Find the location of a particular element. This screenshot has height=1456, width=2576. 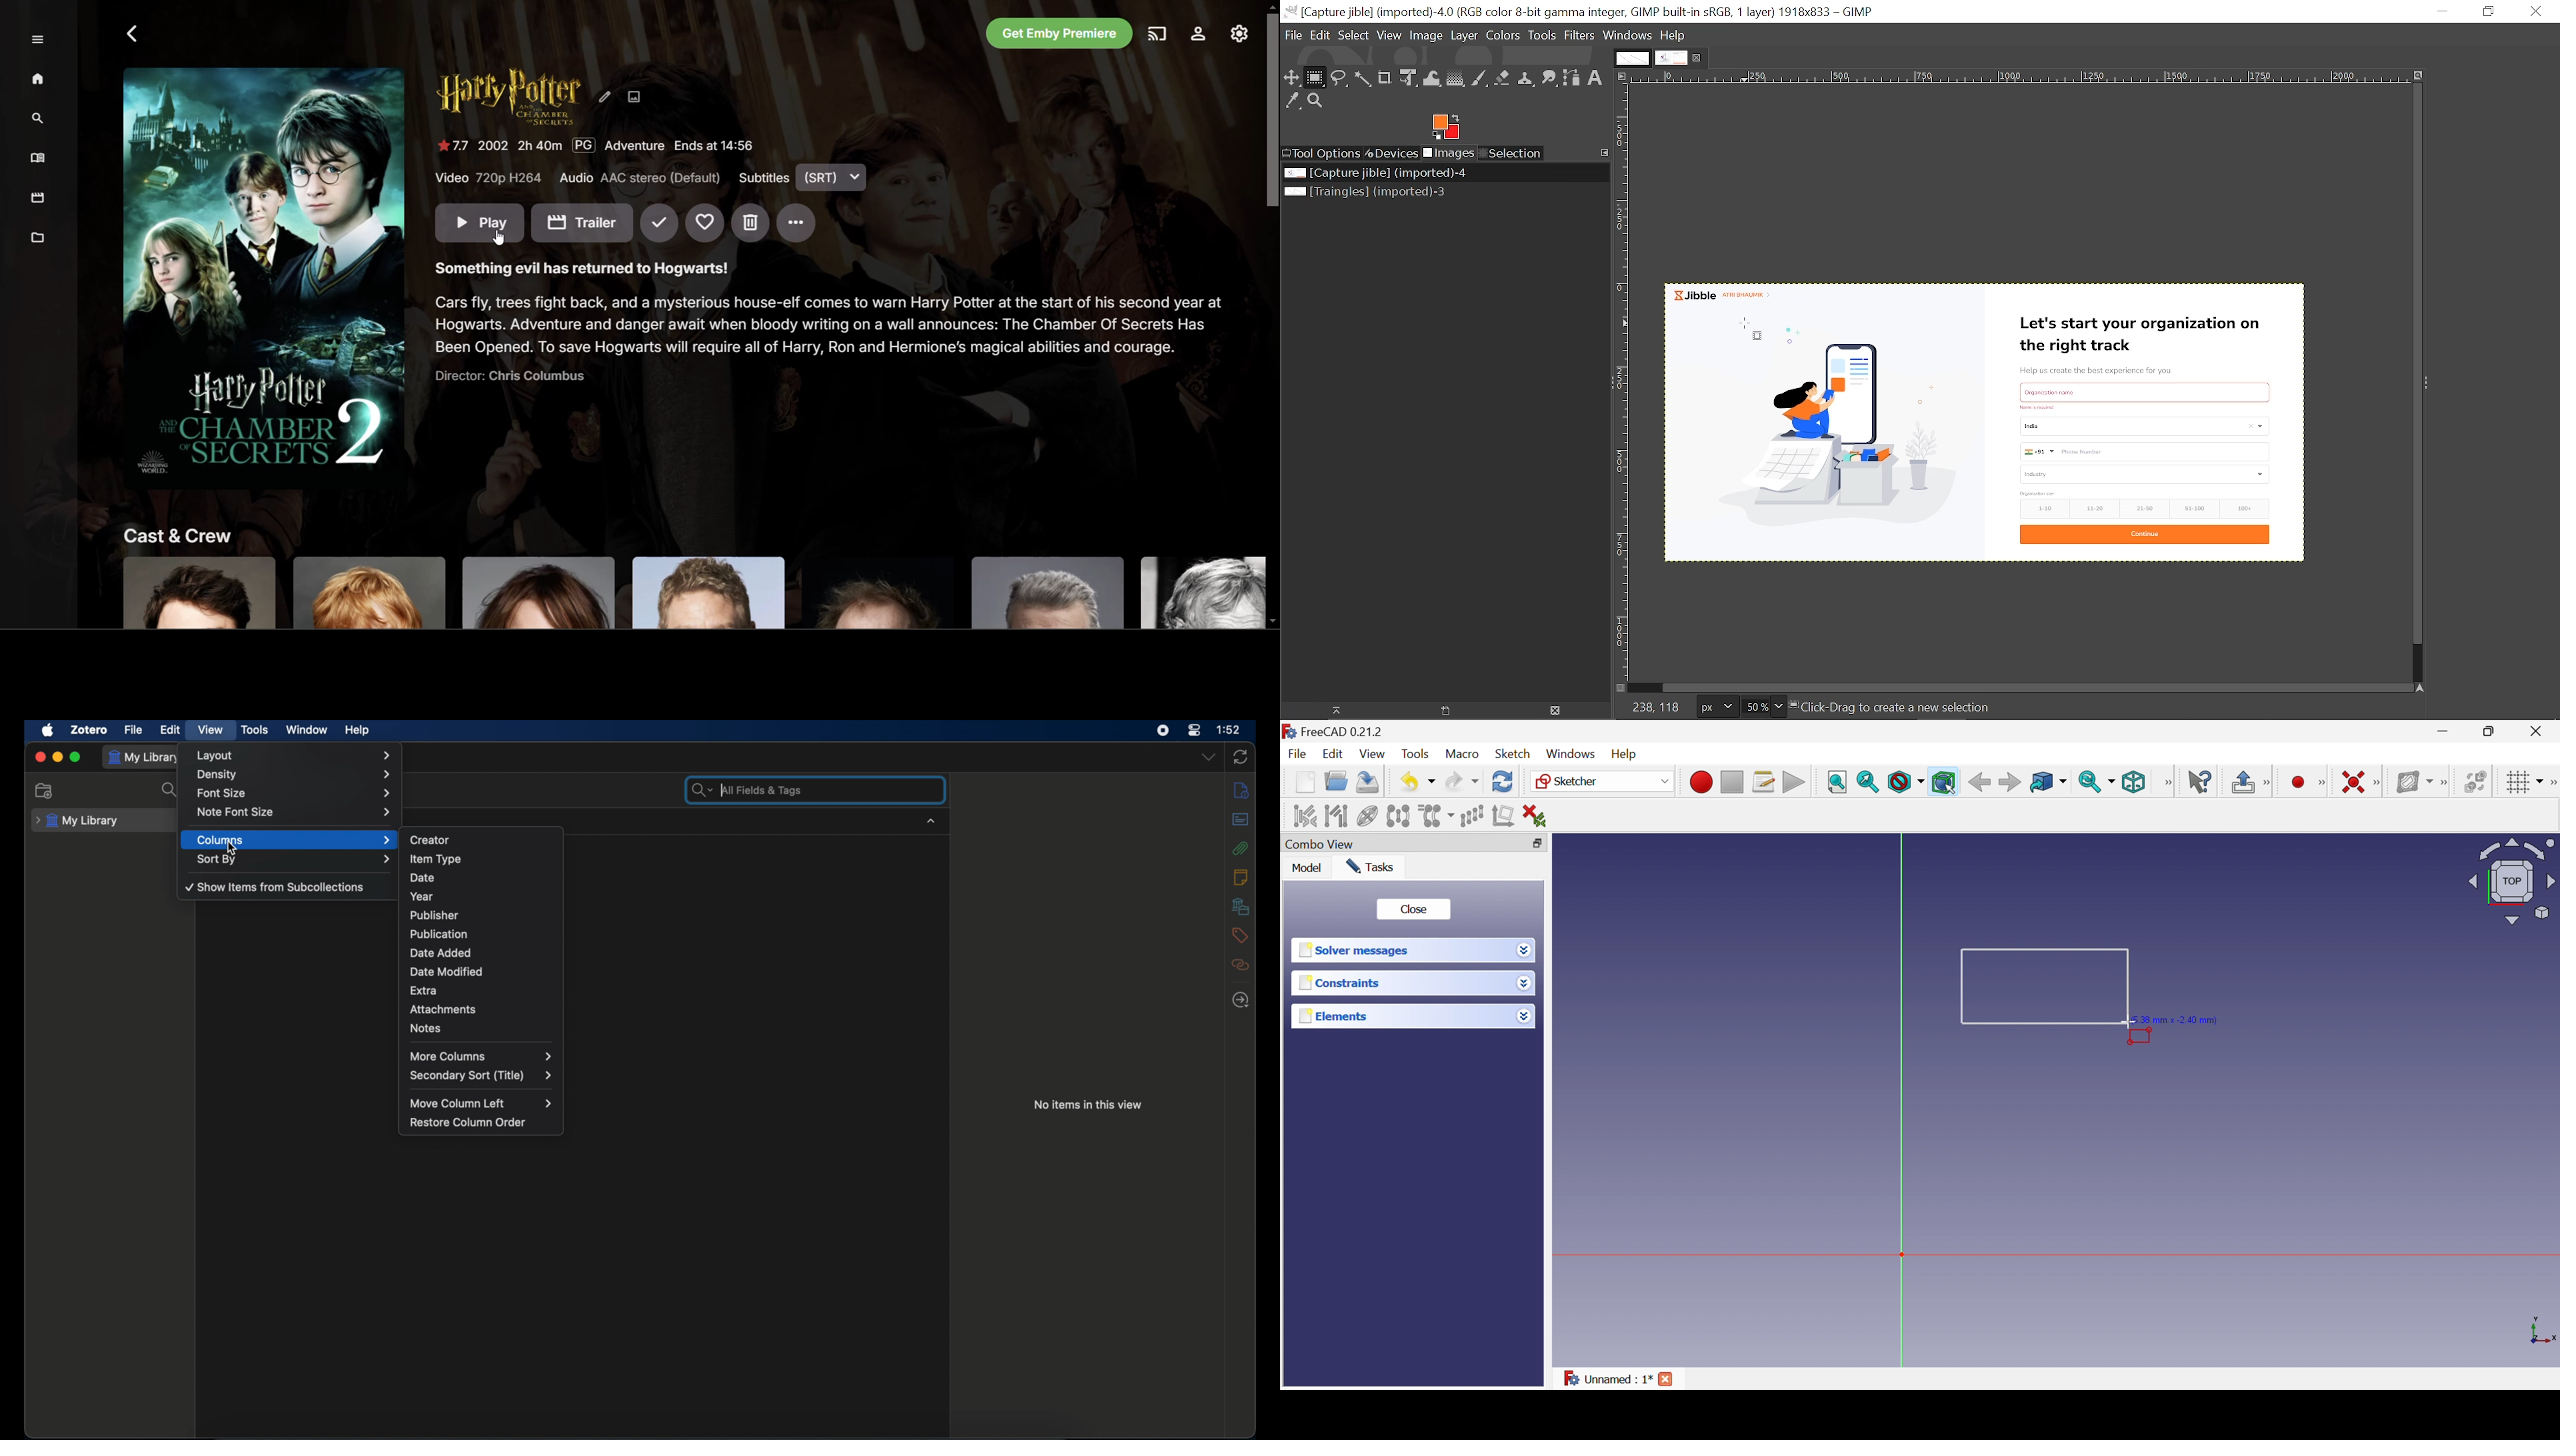

date added is located at coordinates (441, 953).